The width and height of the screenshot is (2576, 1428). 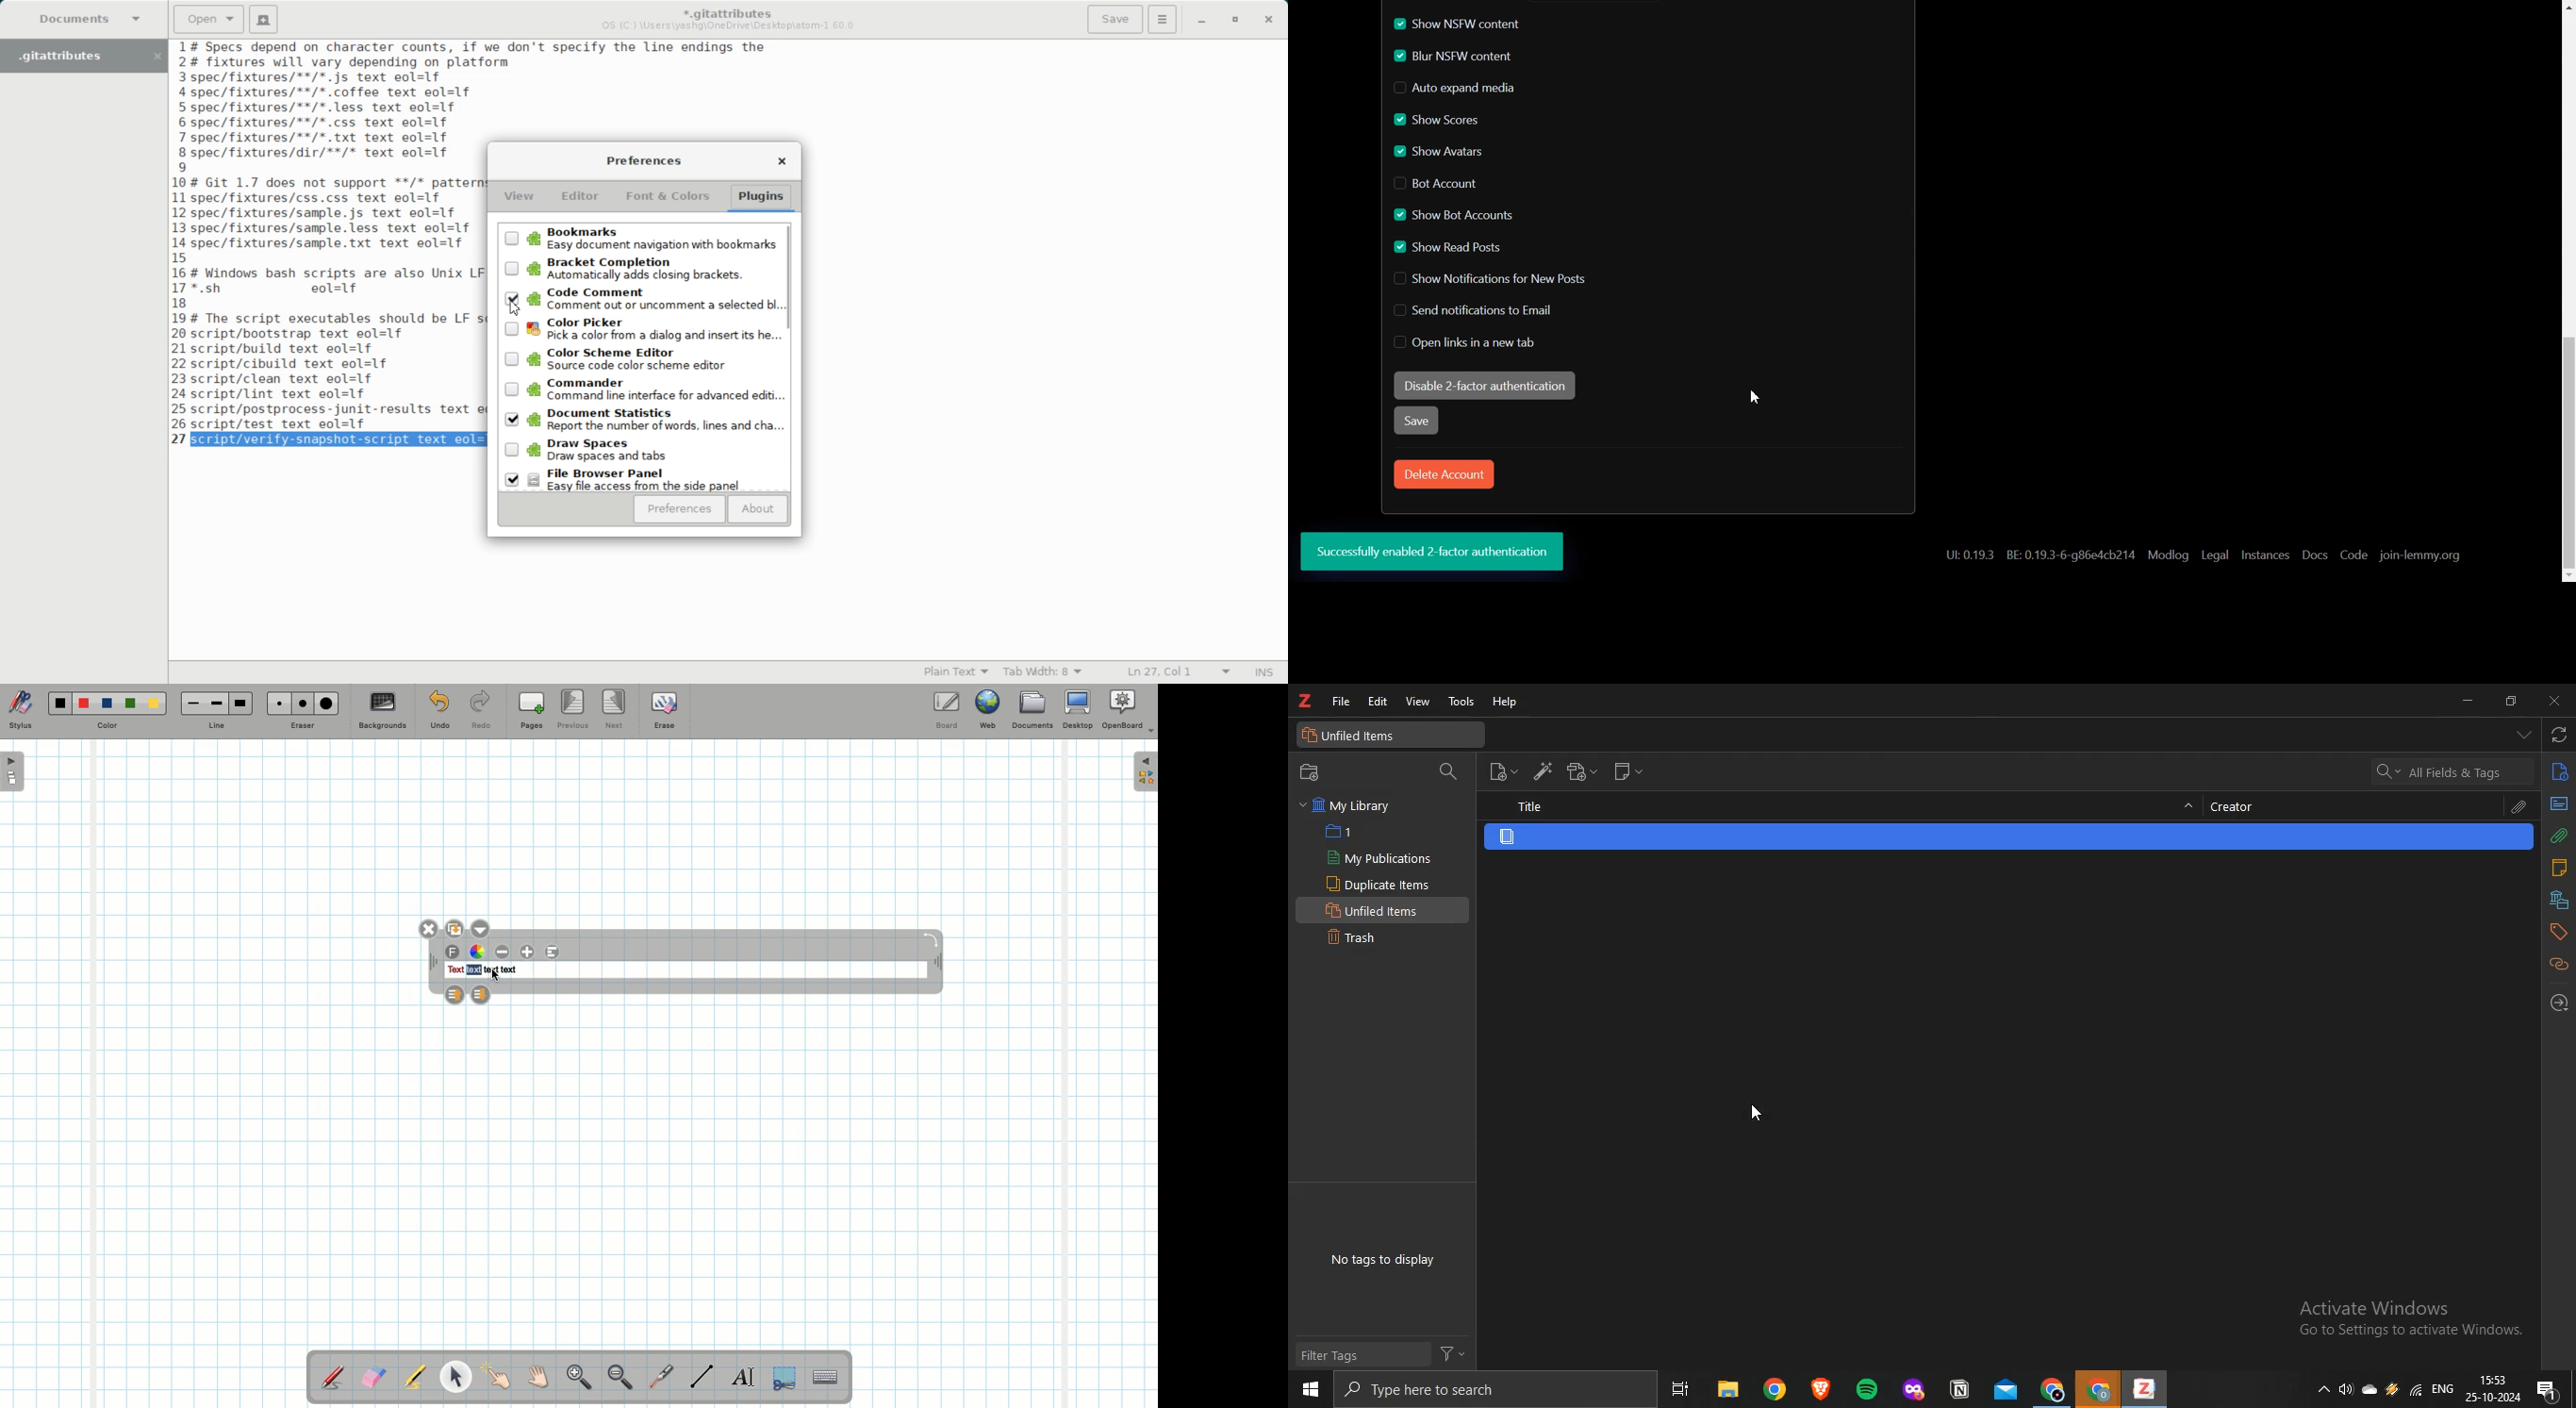 What do you see at coordinates (105, 726) in the screenshot?
I see `Color` at bounding box center [105, 726].